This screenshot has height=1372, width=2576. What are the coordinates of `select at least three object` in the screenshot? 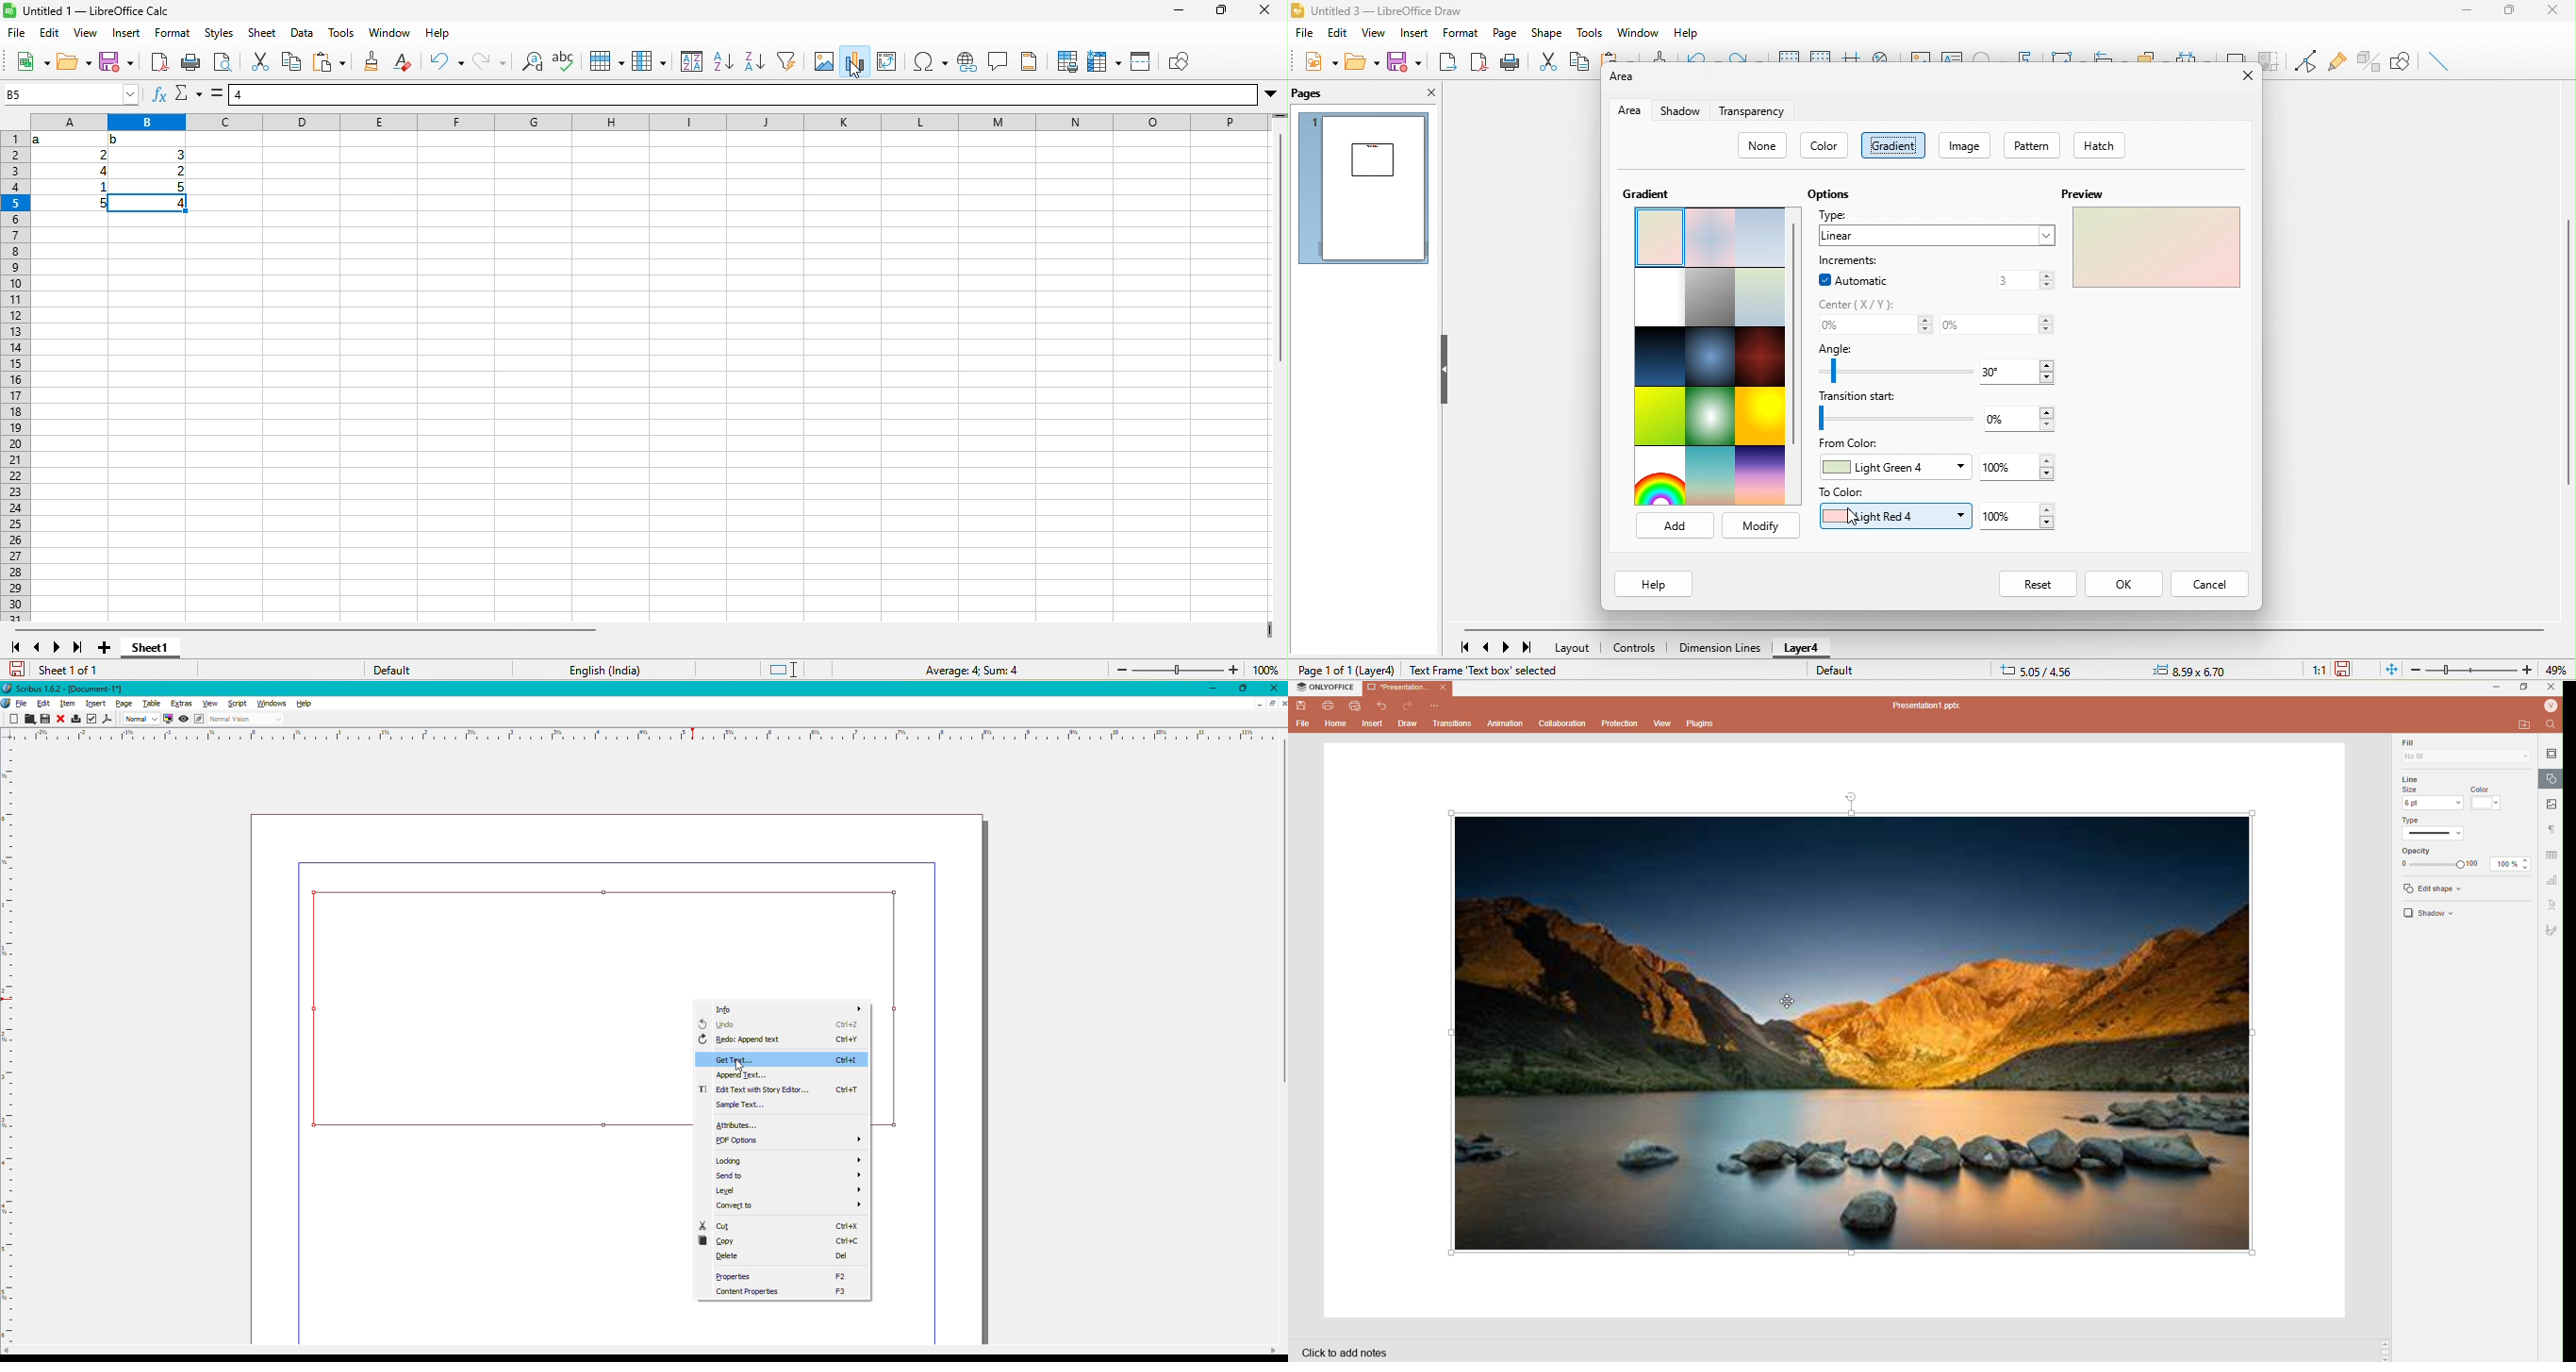 It's located at (2192, 53).